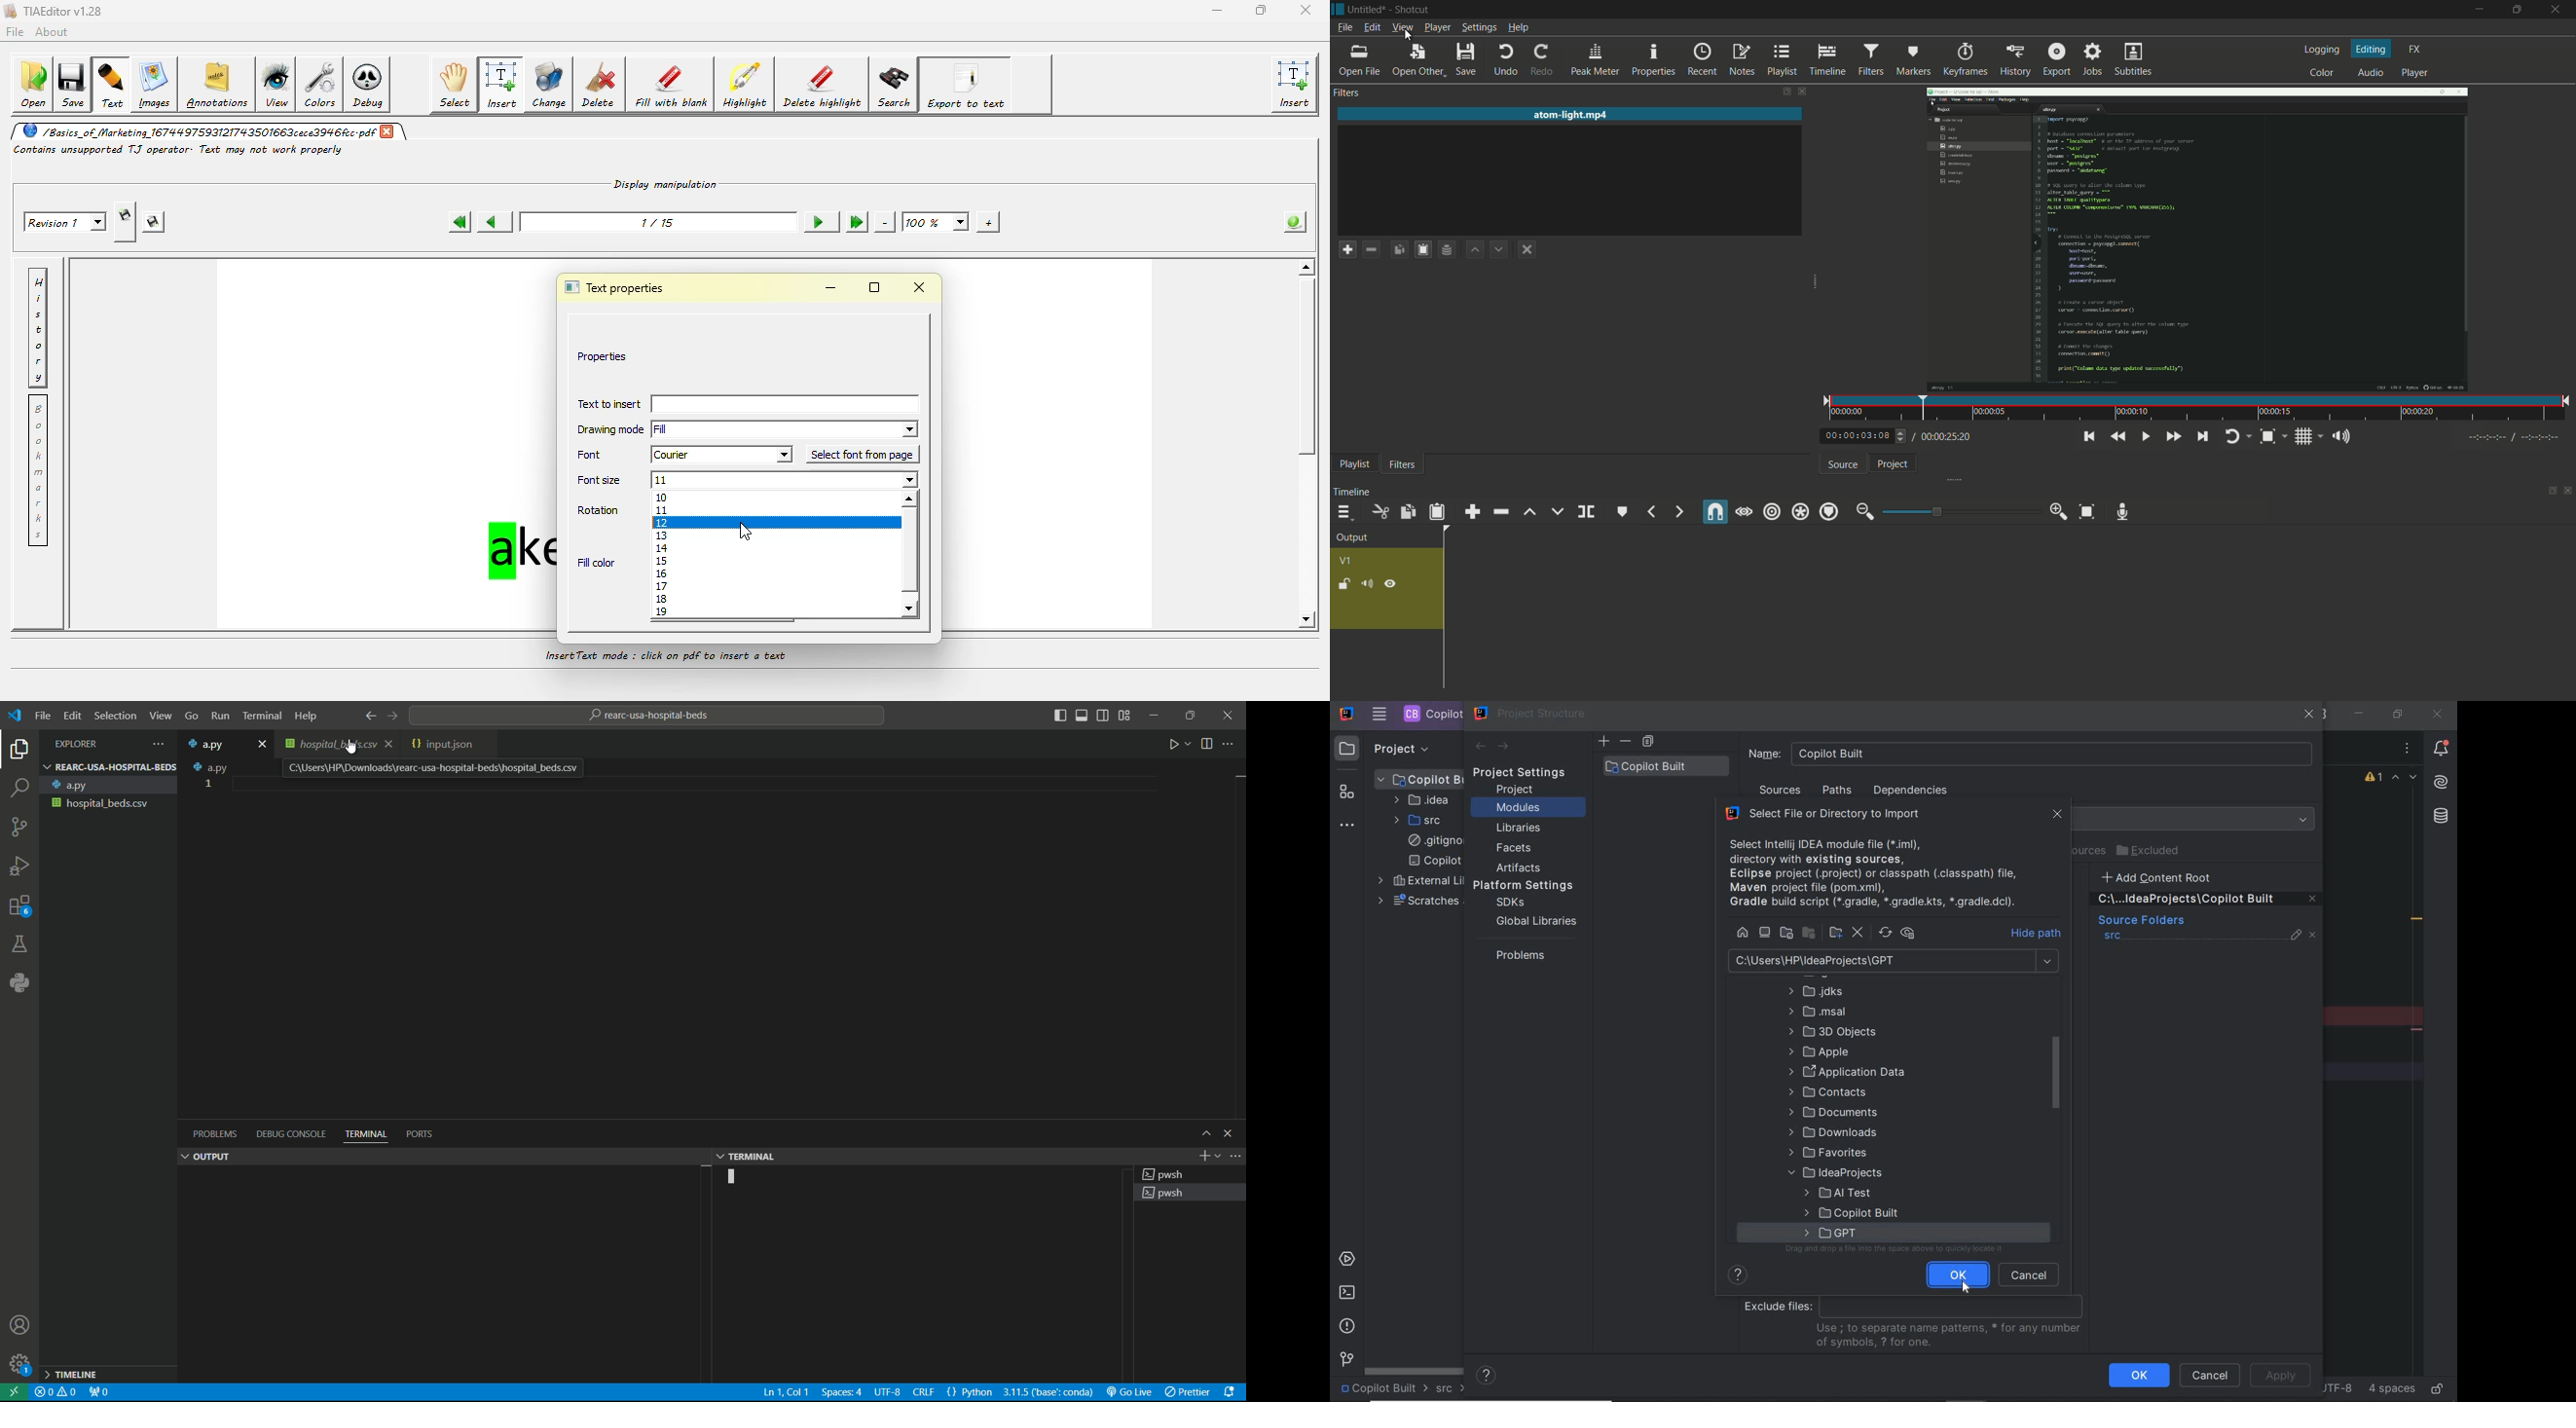  I want to click on a.py, so click(210, 743).